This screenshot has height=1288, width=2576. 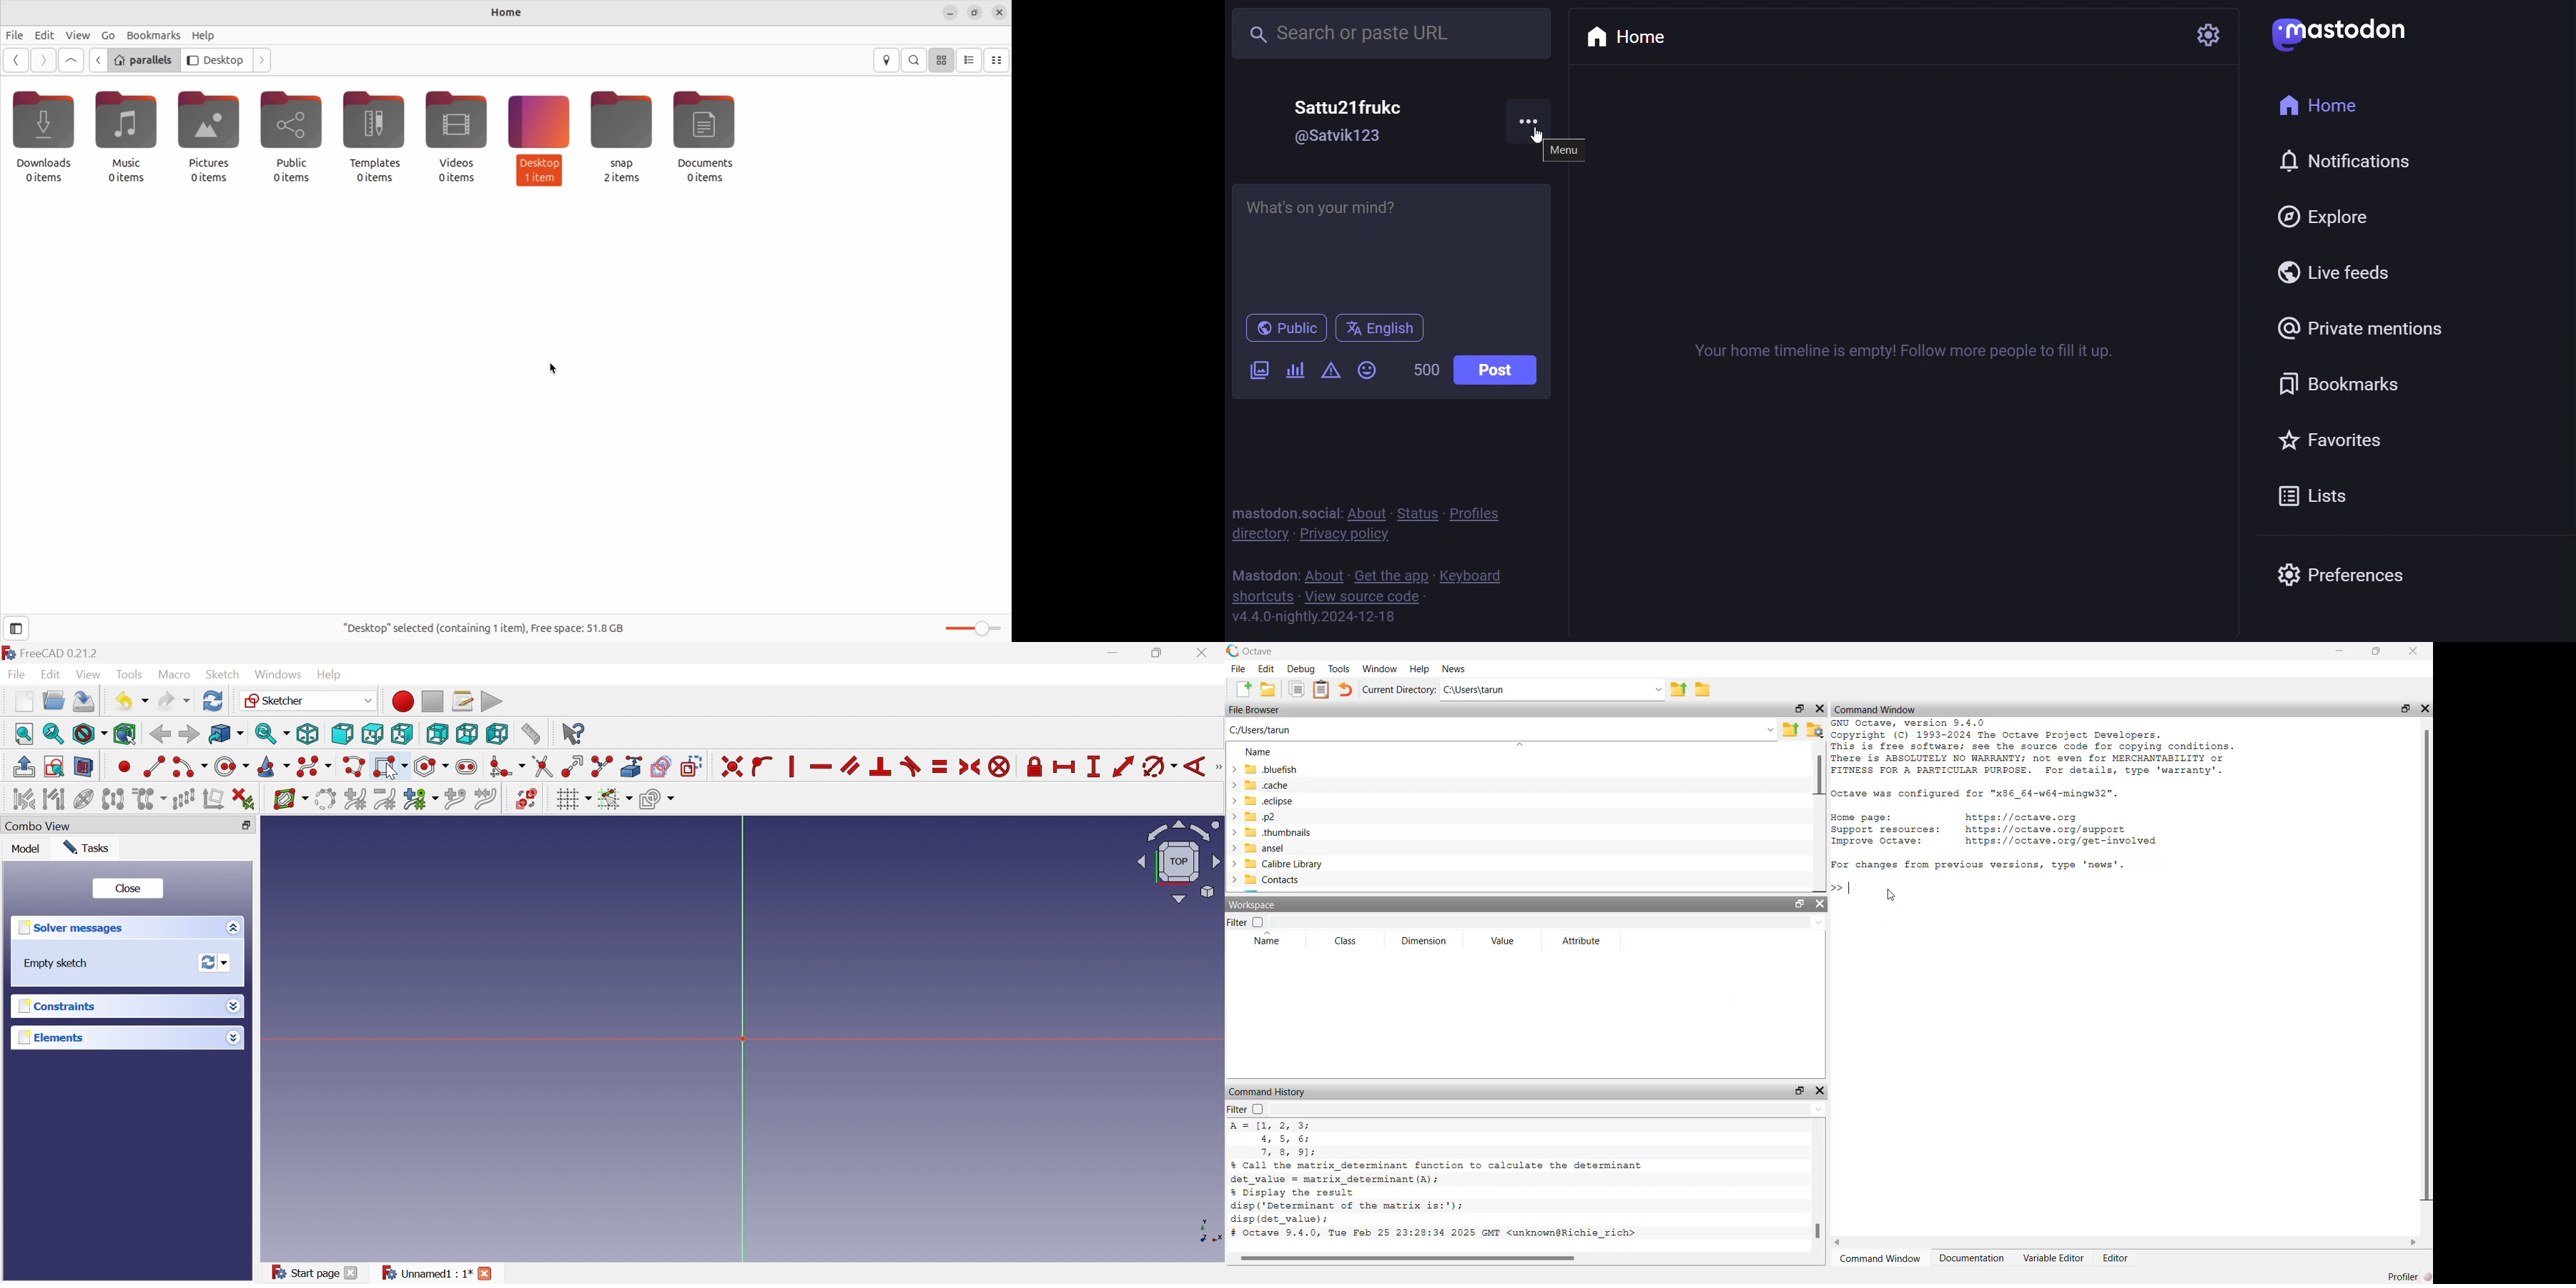 What do you see at coordinates (129, 890) in the screenshot?
I see `Close` at bounding box center [129, 890].